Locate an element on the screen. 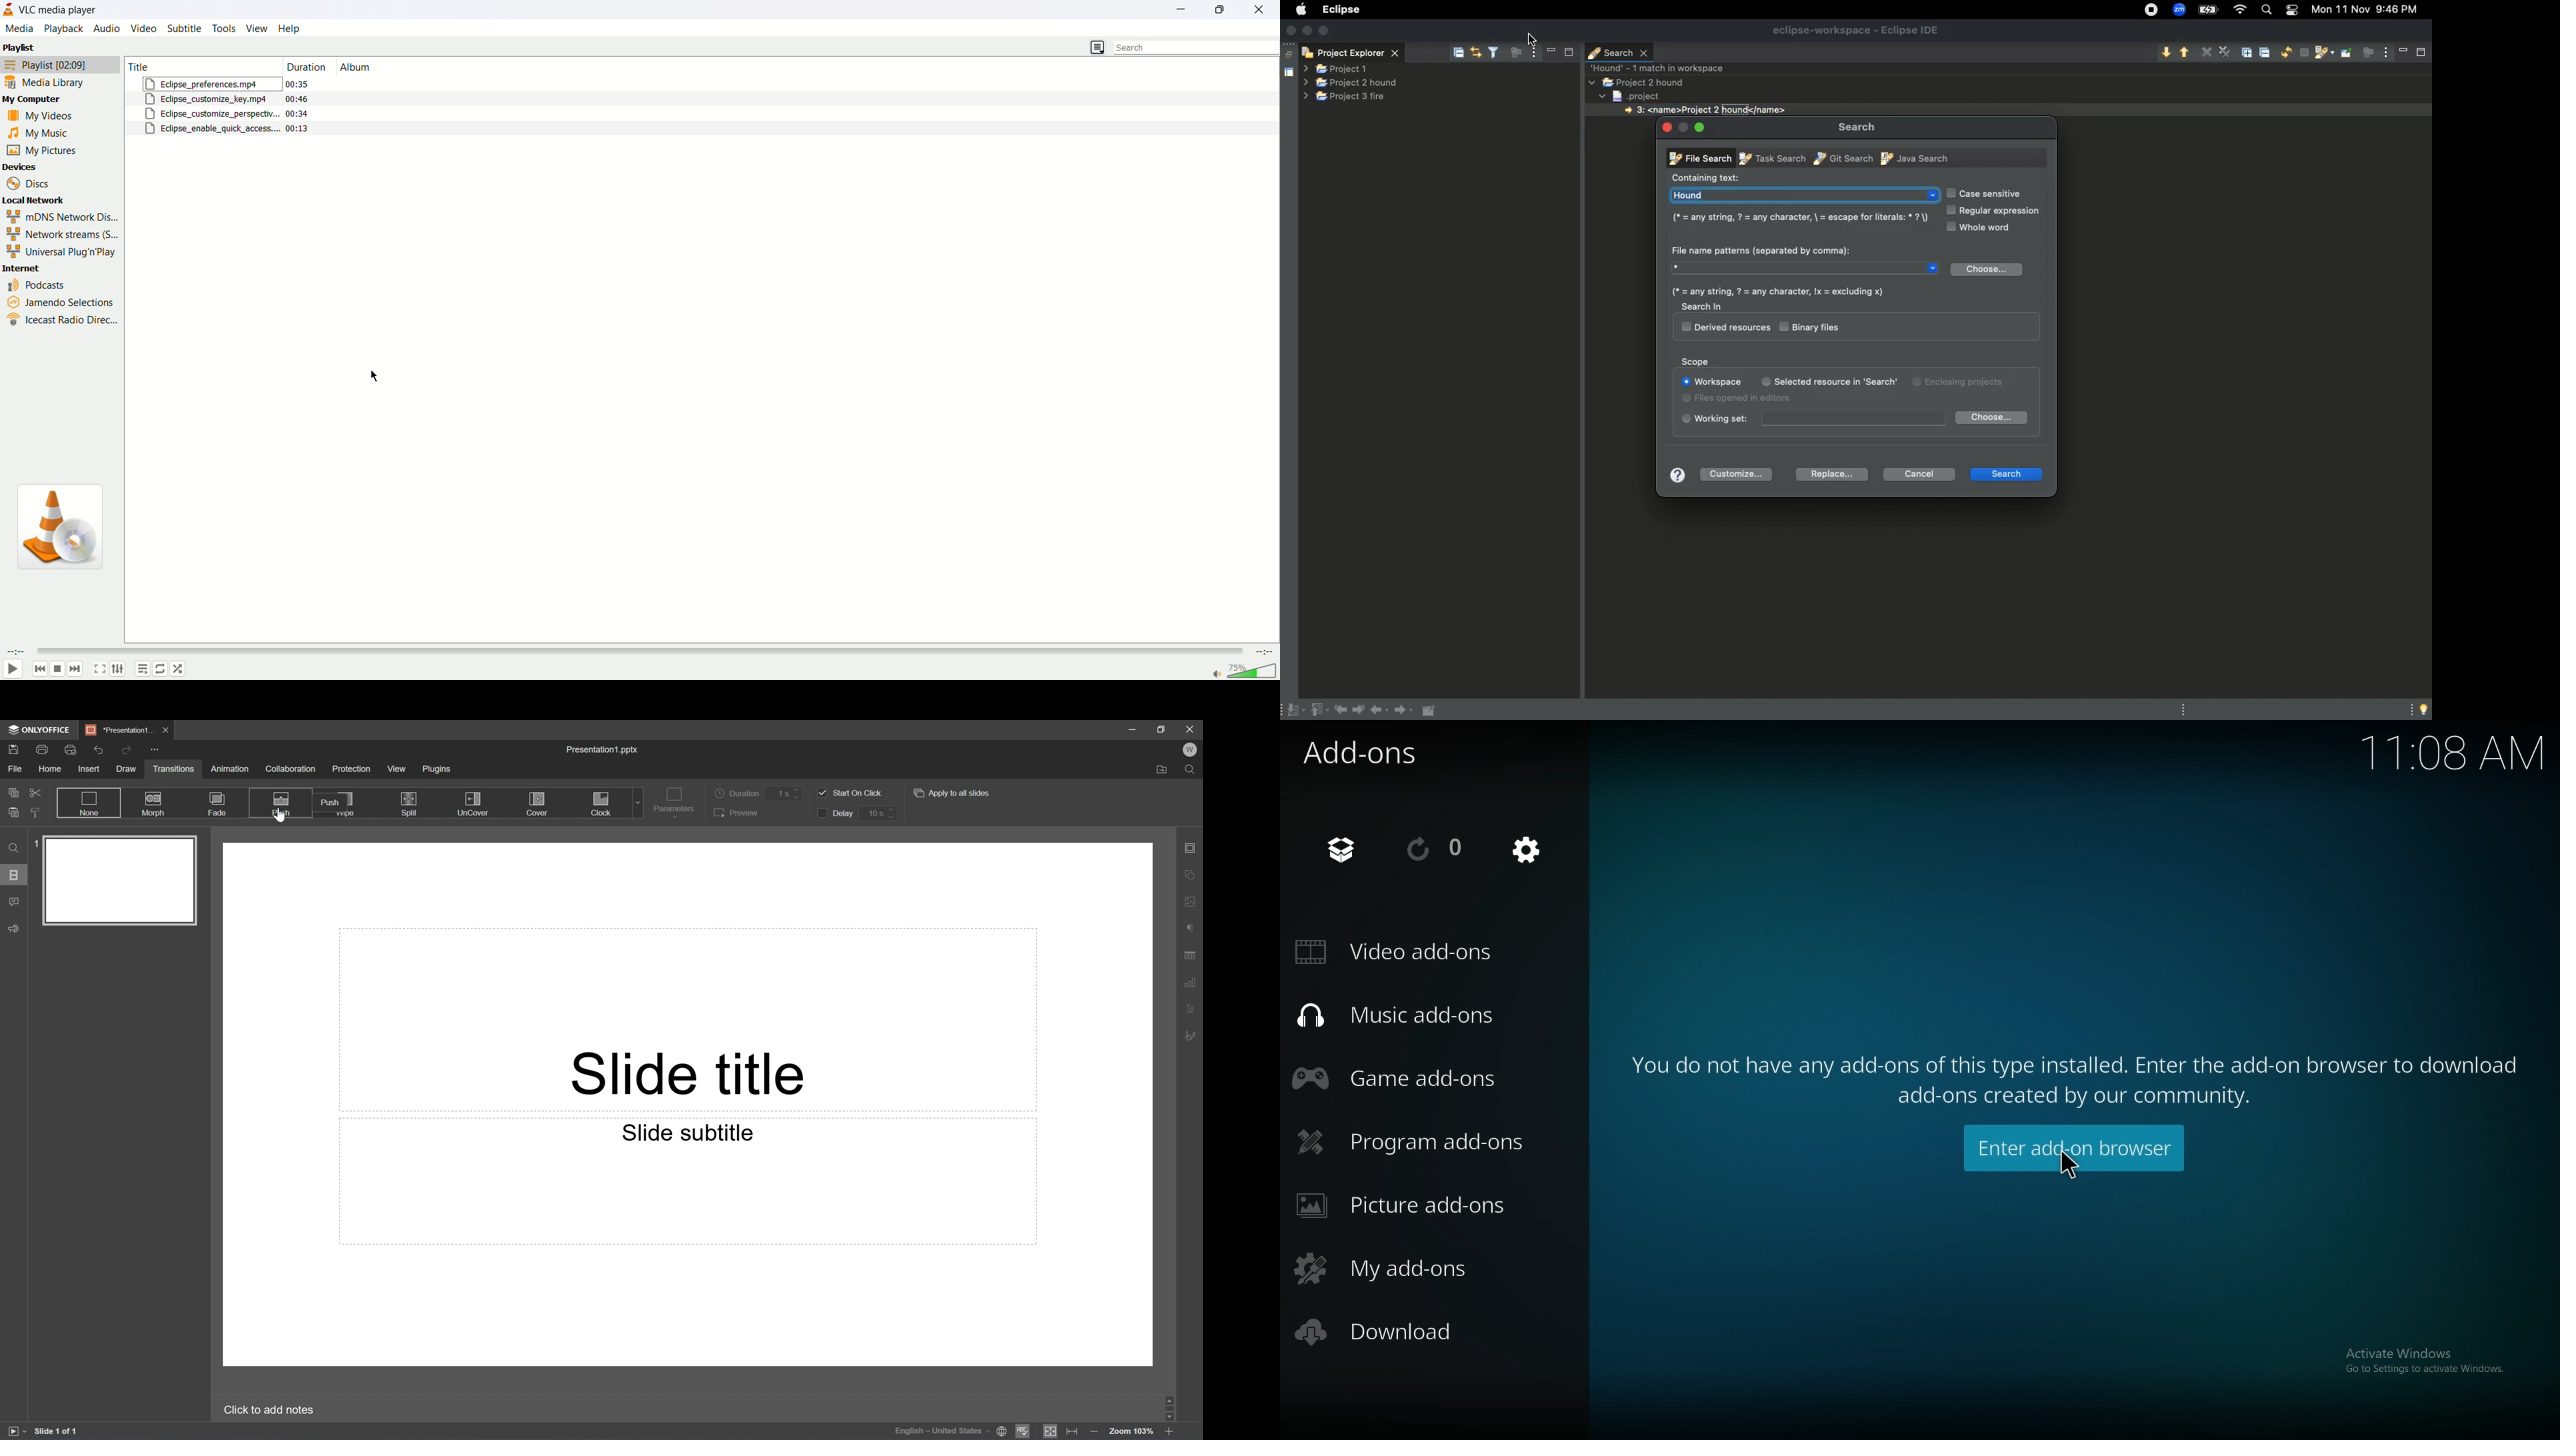 The height and width of the screenshot is (1456, 2576). Quick Print is located at coordinates (72, 749).